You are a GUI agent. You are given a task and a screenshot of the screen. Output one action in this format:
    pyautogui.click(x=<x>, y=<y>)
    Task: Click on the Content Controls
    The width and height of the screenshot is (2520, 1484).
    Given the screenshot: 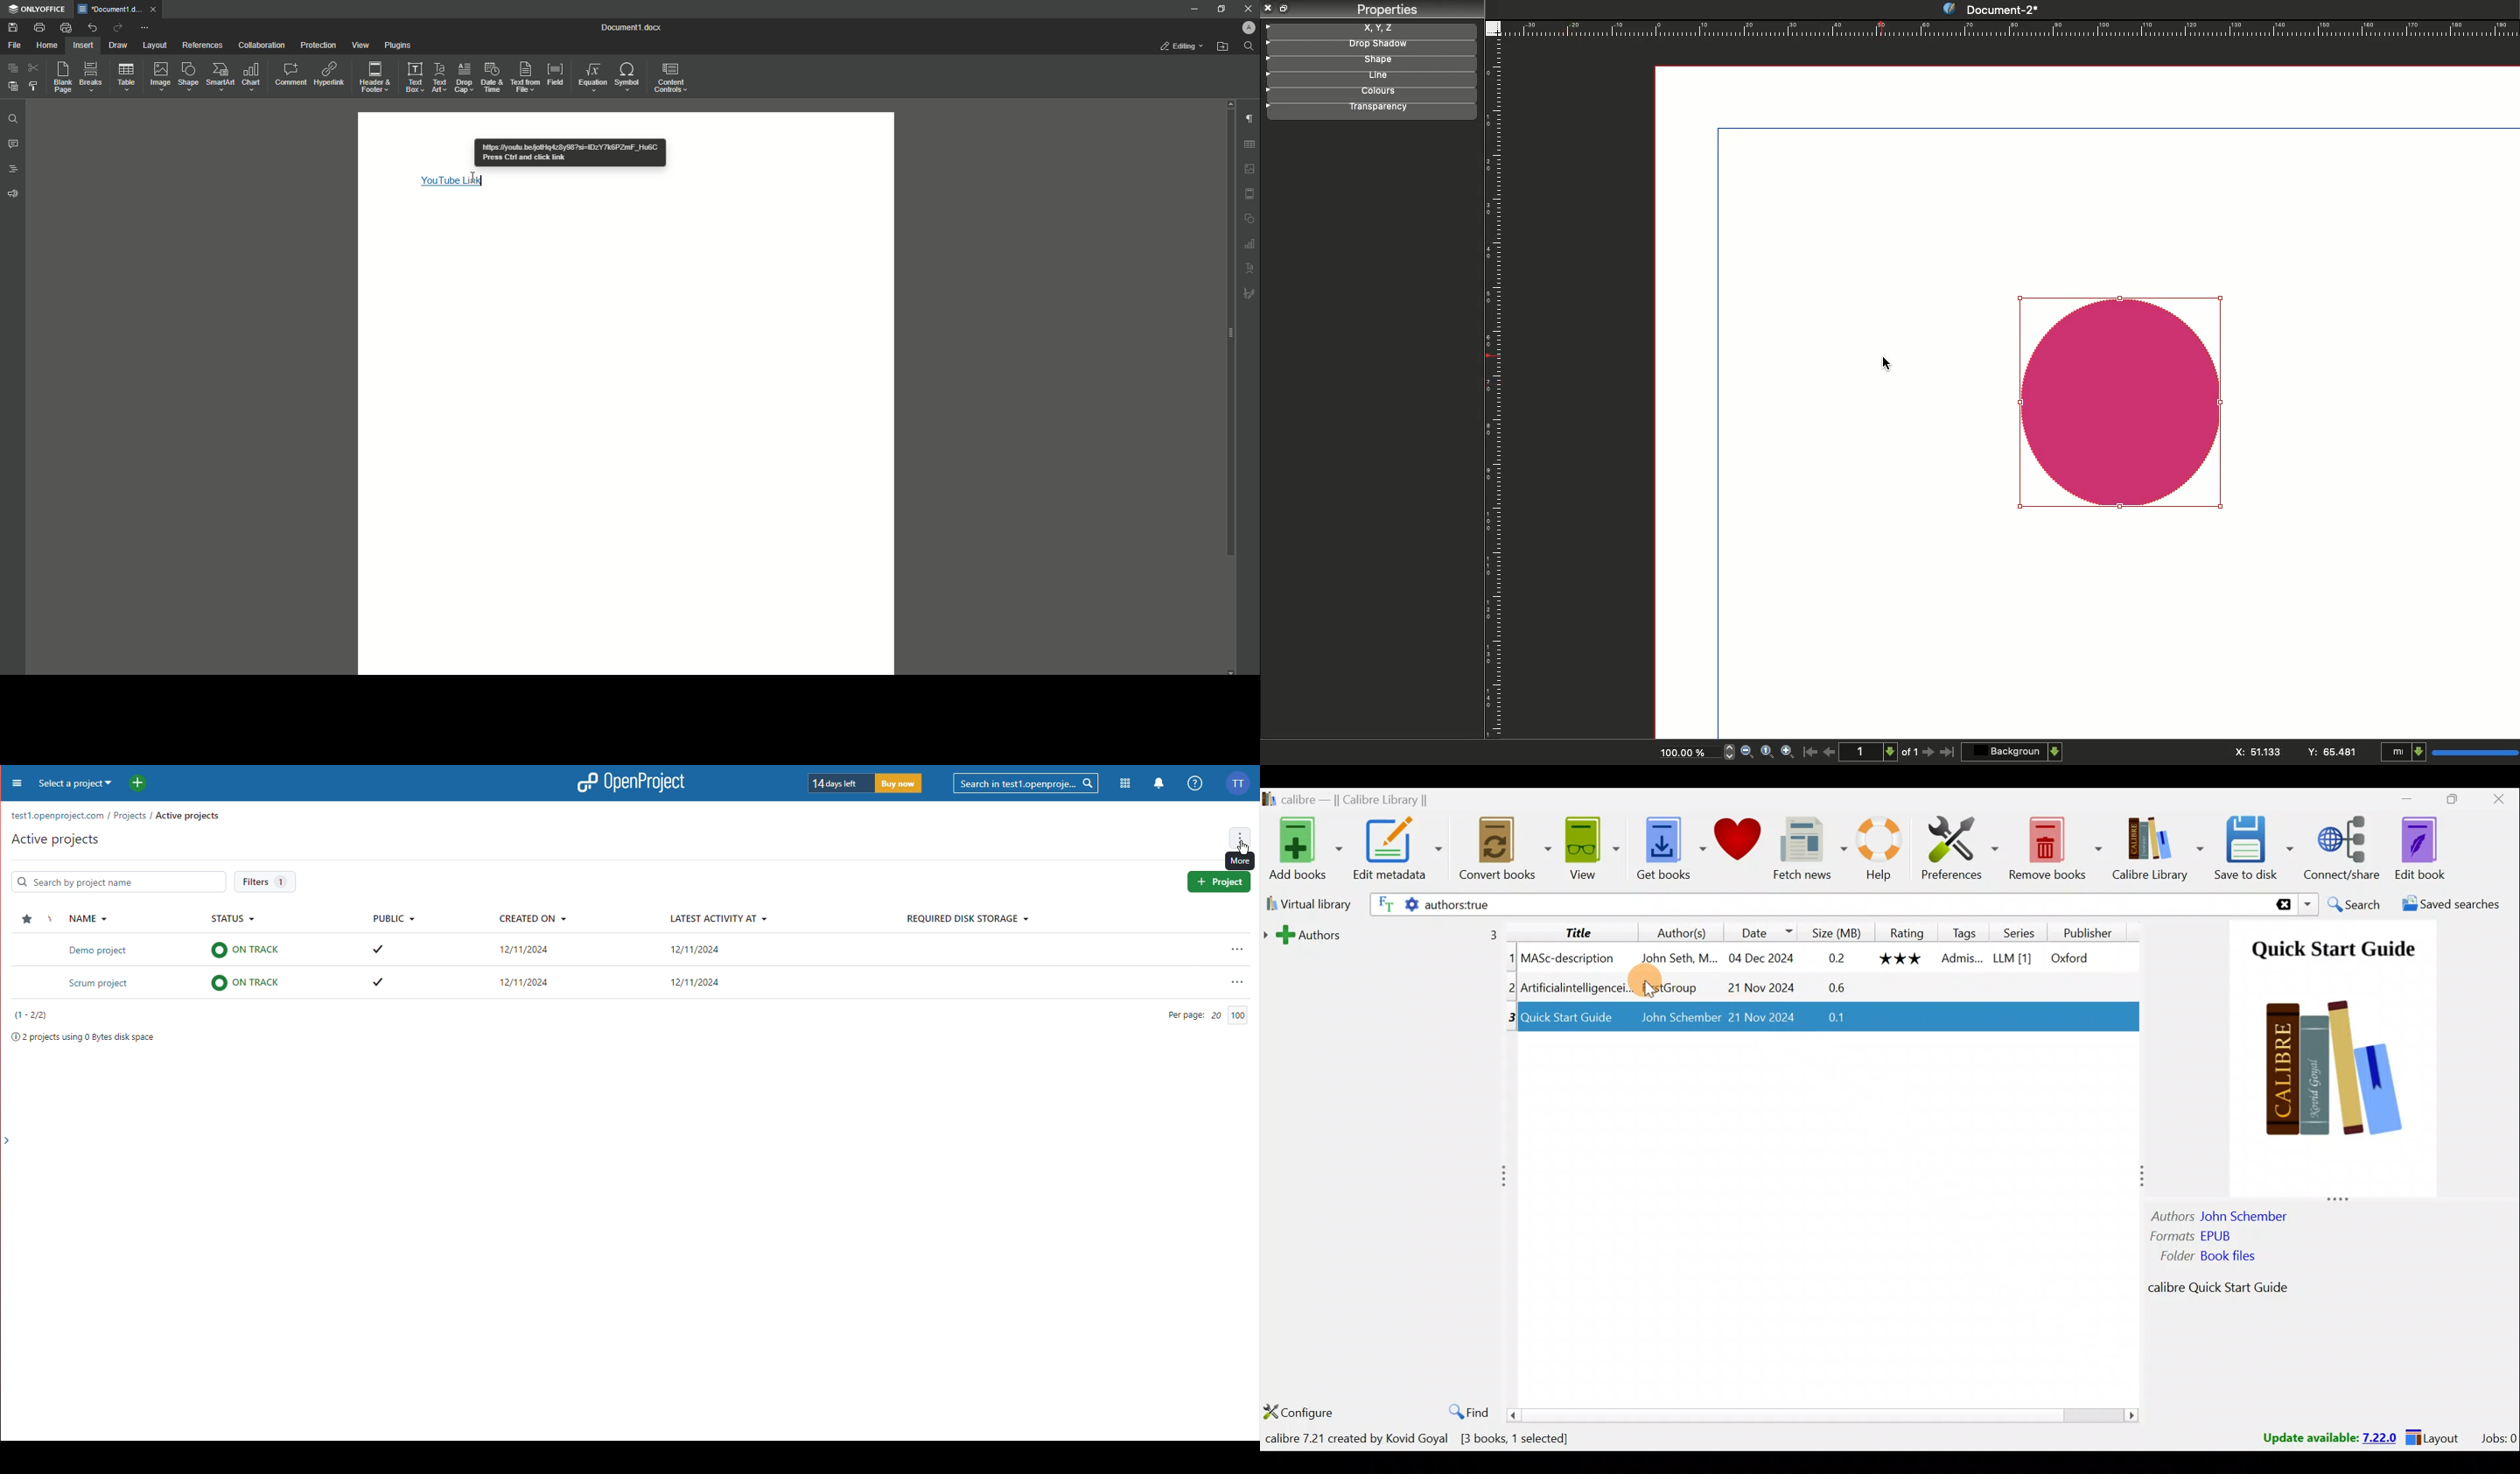 What is the action you would take?
    pyautogui.click(x=673, y=78)
    